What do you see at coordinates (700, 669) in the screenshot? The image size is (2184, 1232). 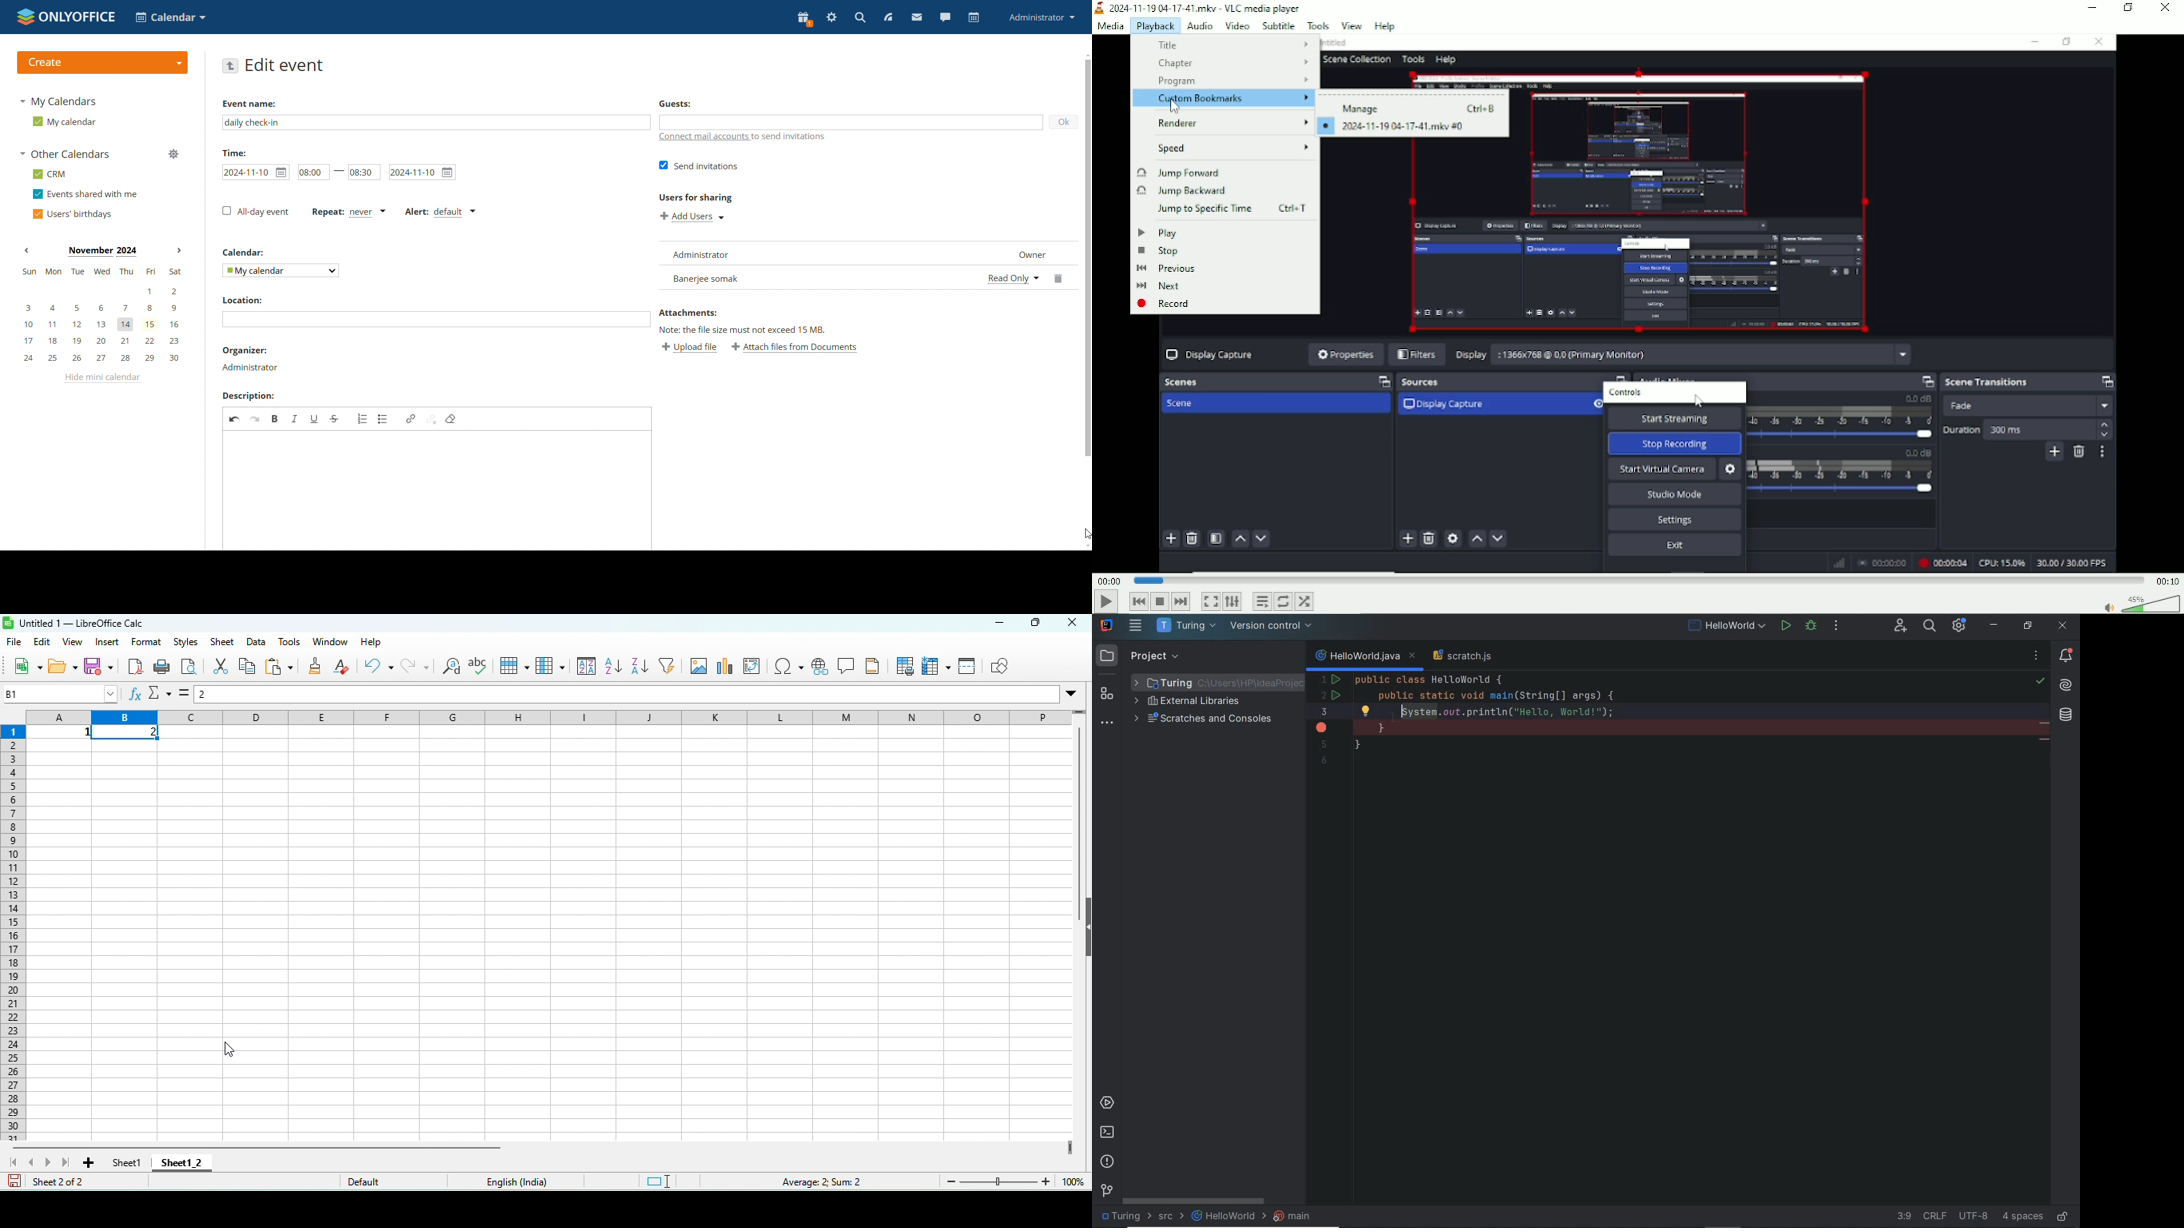 I see `image` at bounding box center [700, 669].